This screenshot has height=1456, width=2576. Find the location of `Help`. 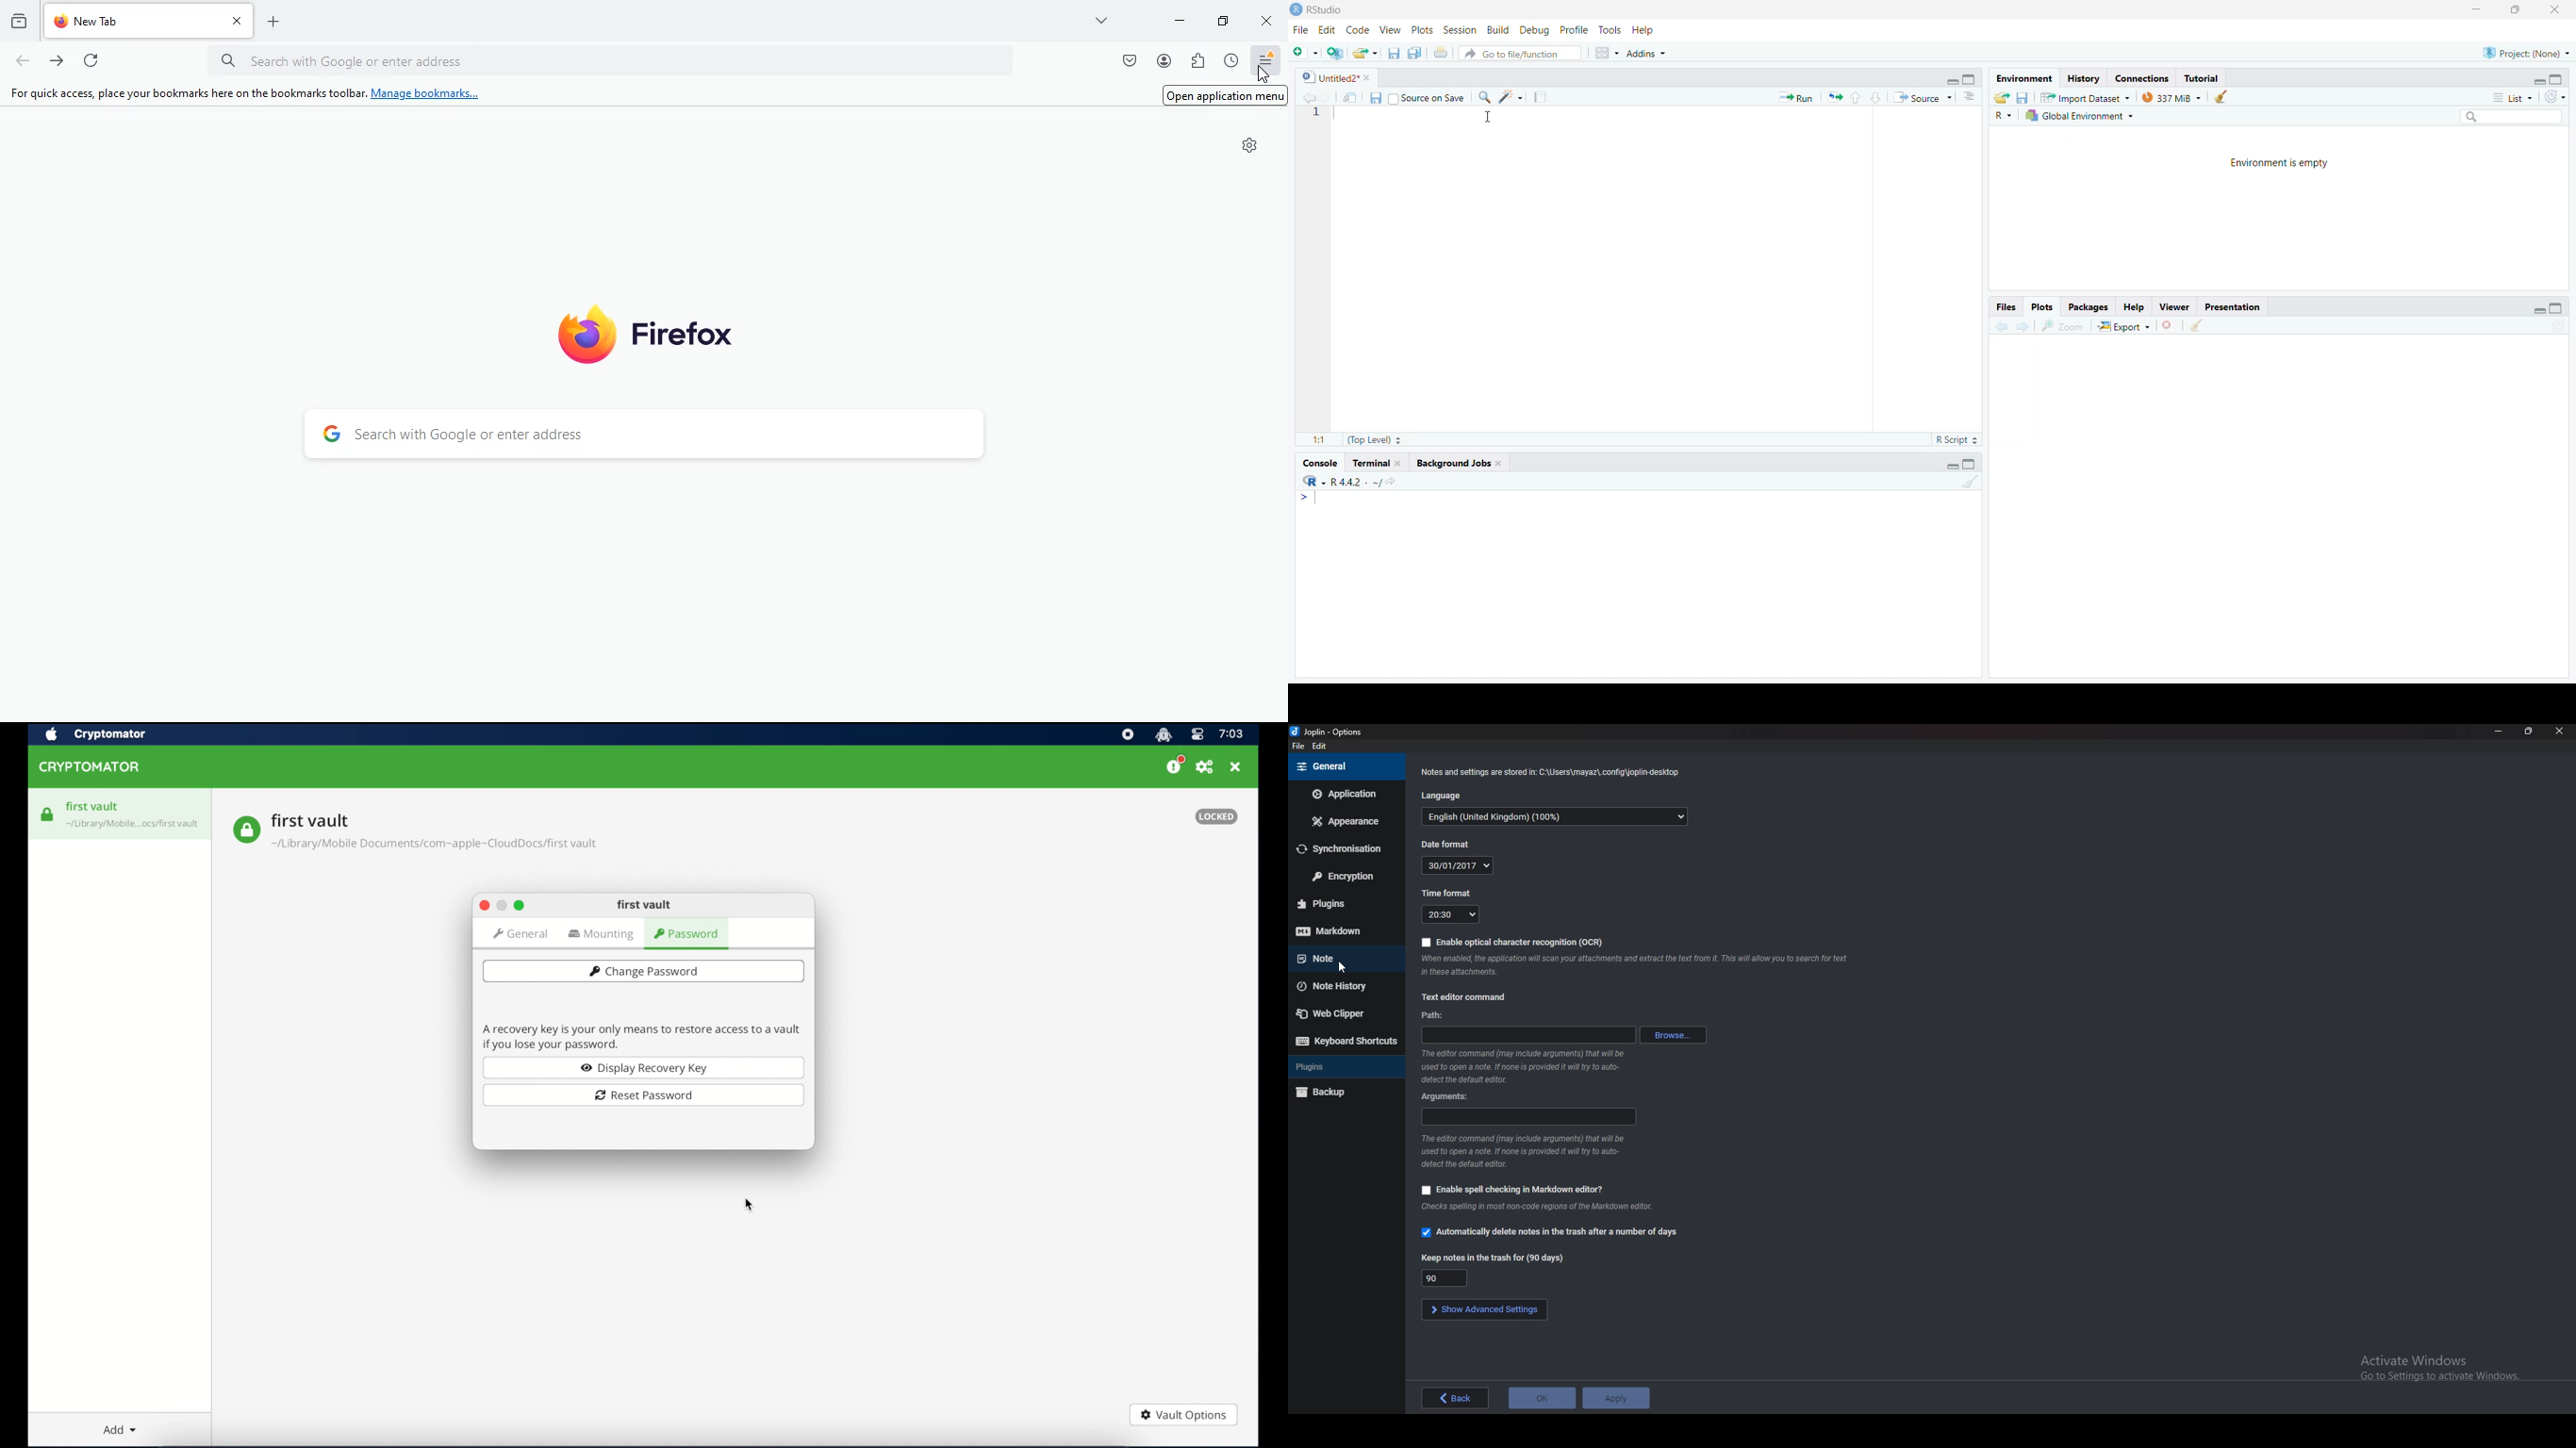

Help is located at coordinates (1644, 32).